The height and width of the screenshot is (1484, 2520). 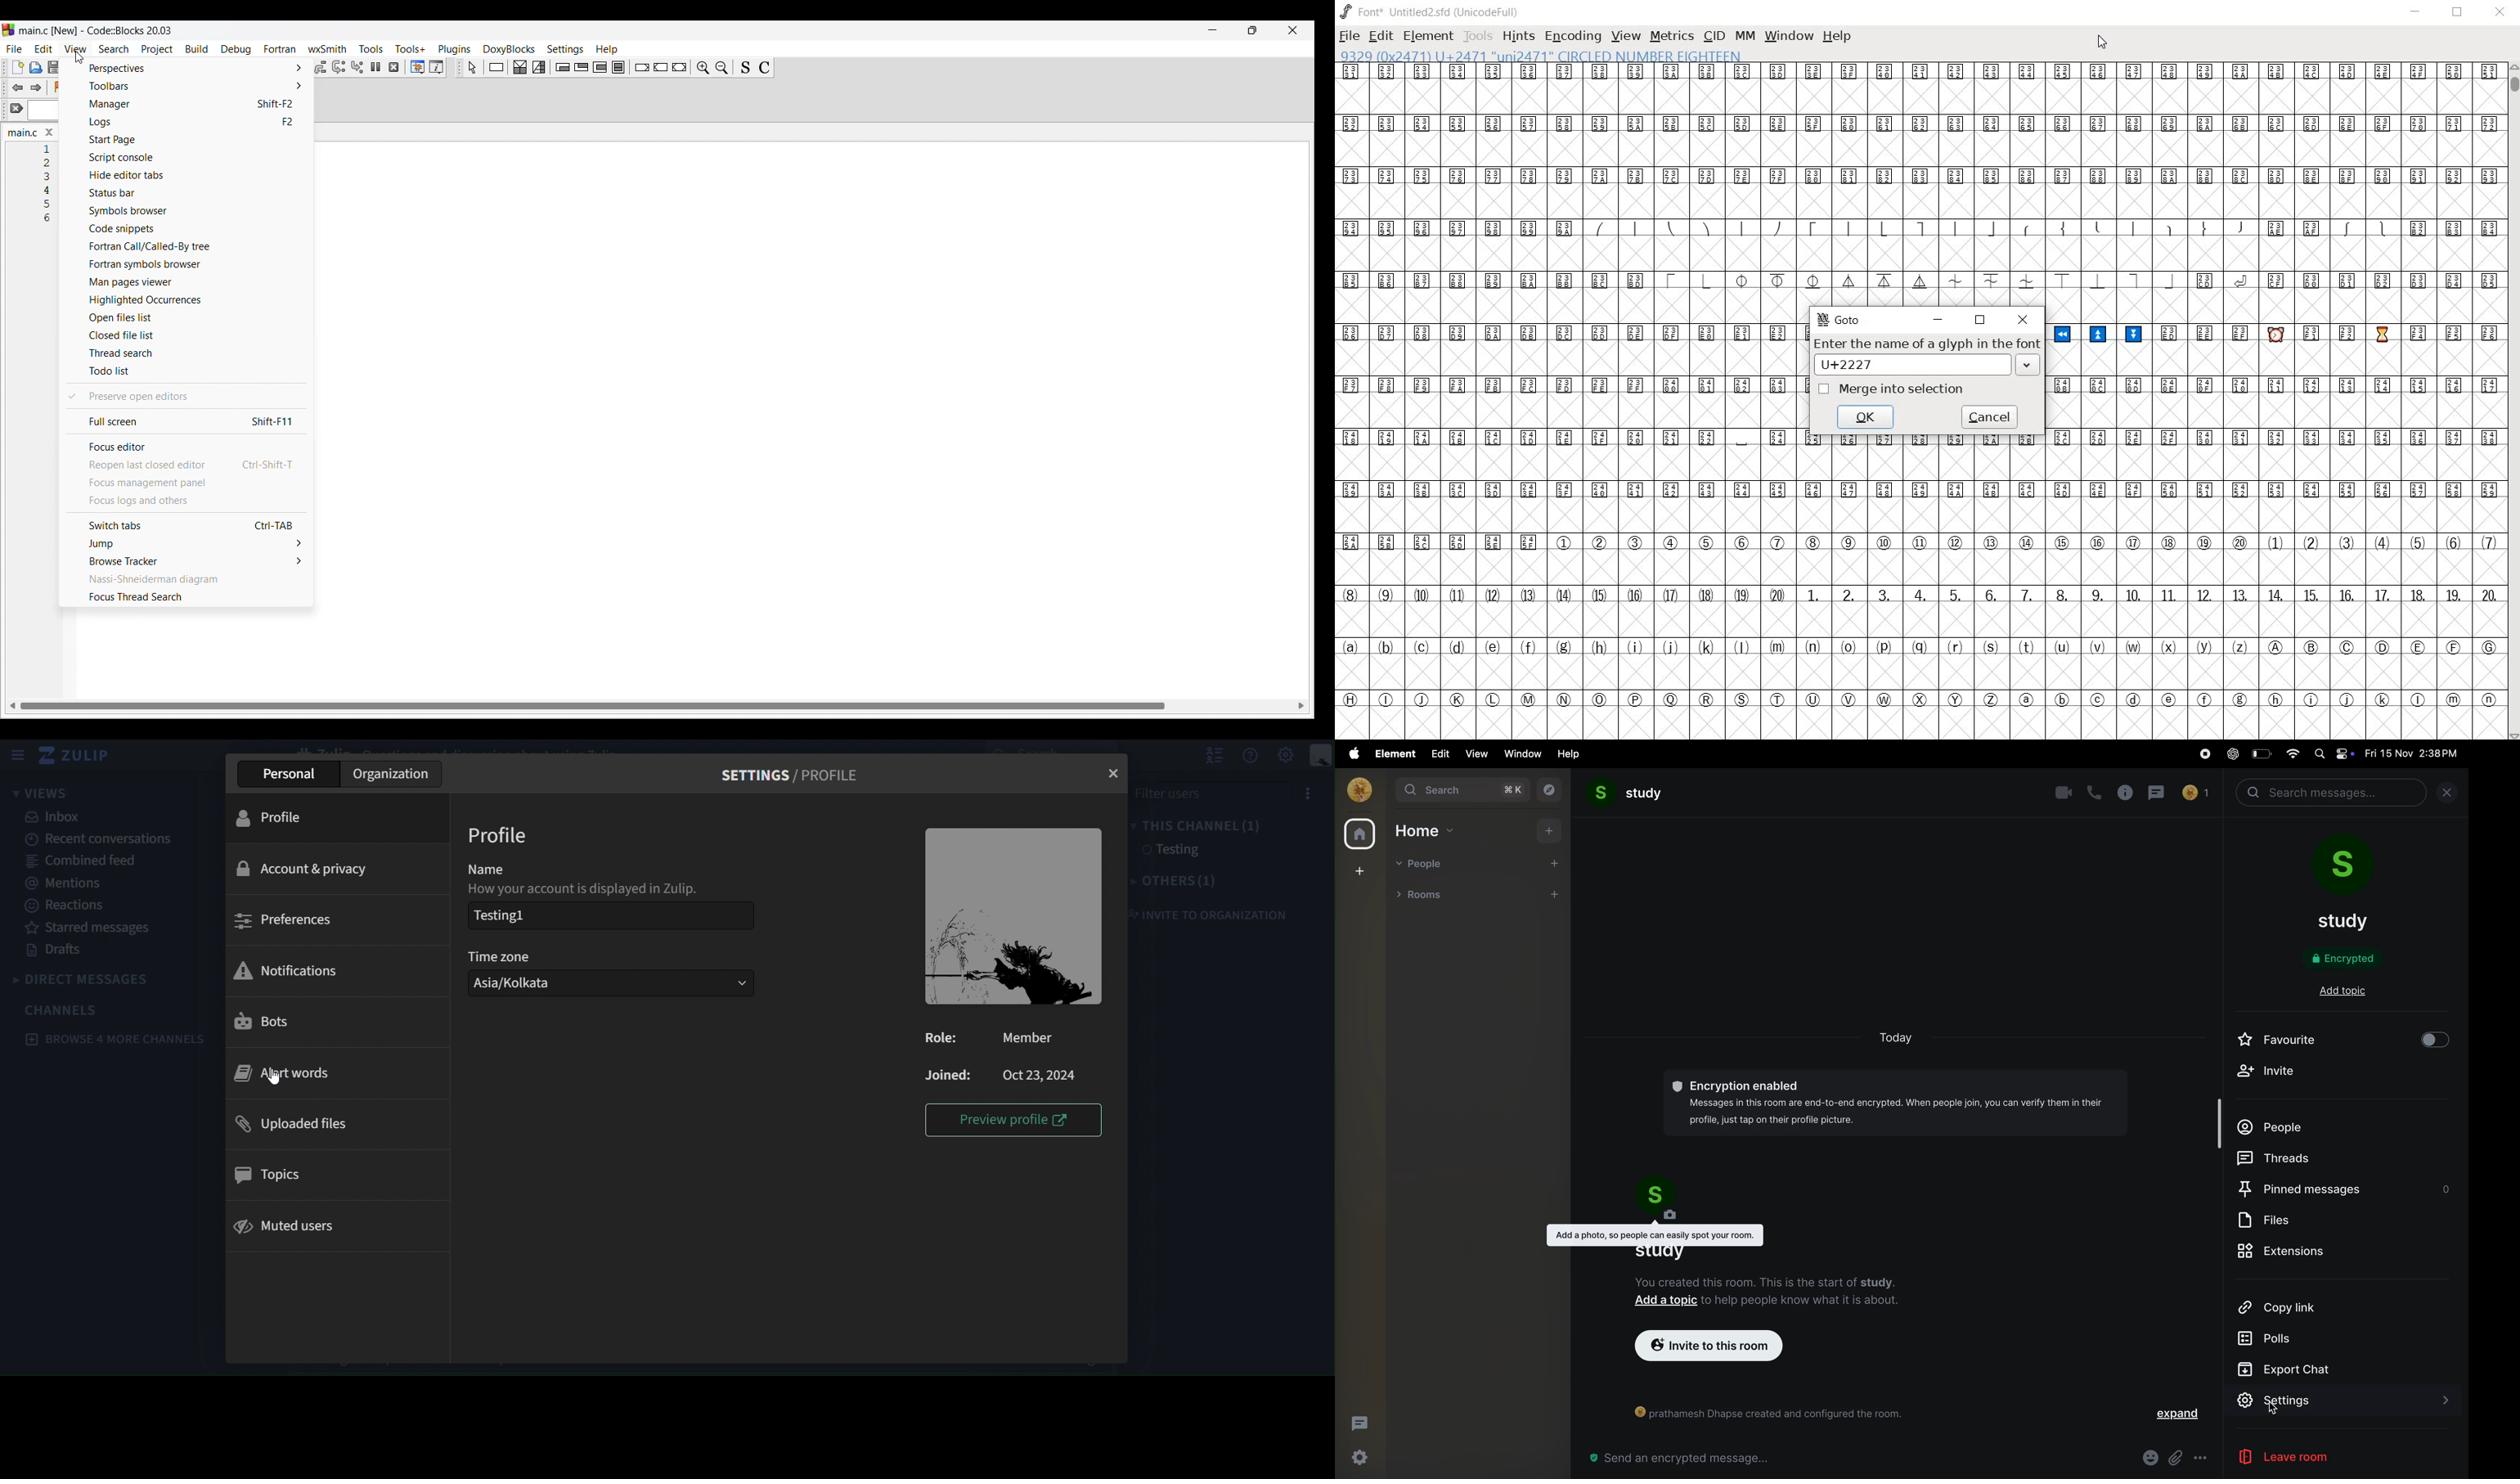 I want to click on time zone, so click(x=510, y=959).